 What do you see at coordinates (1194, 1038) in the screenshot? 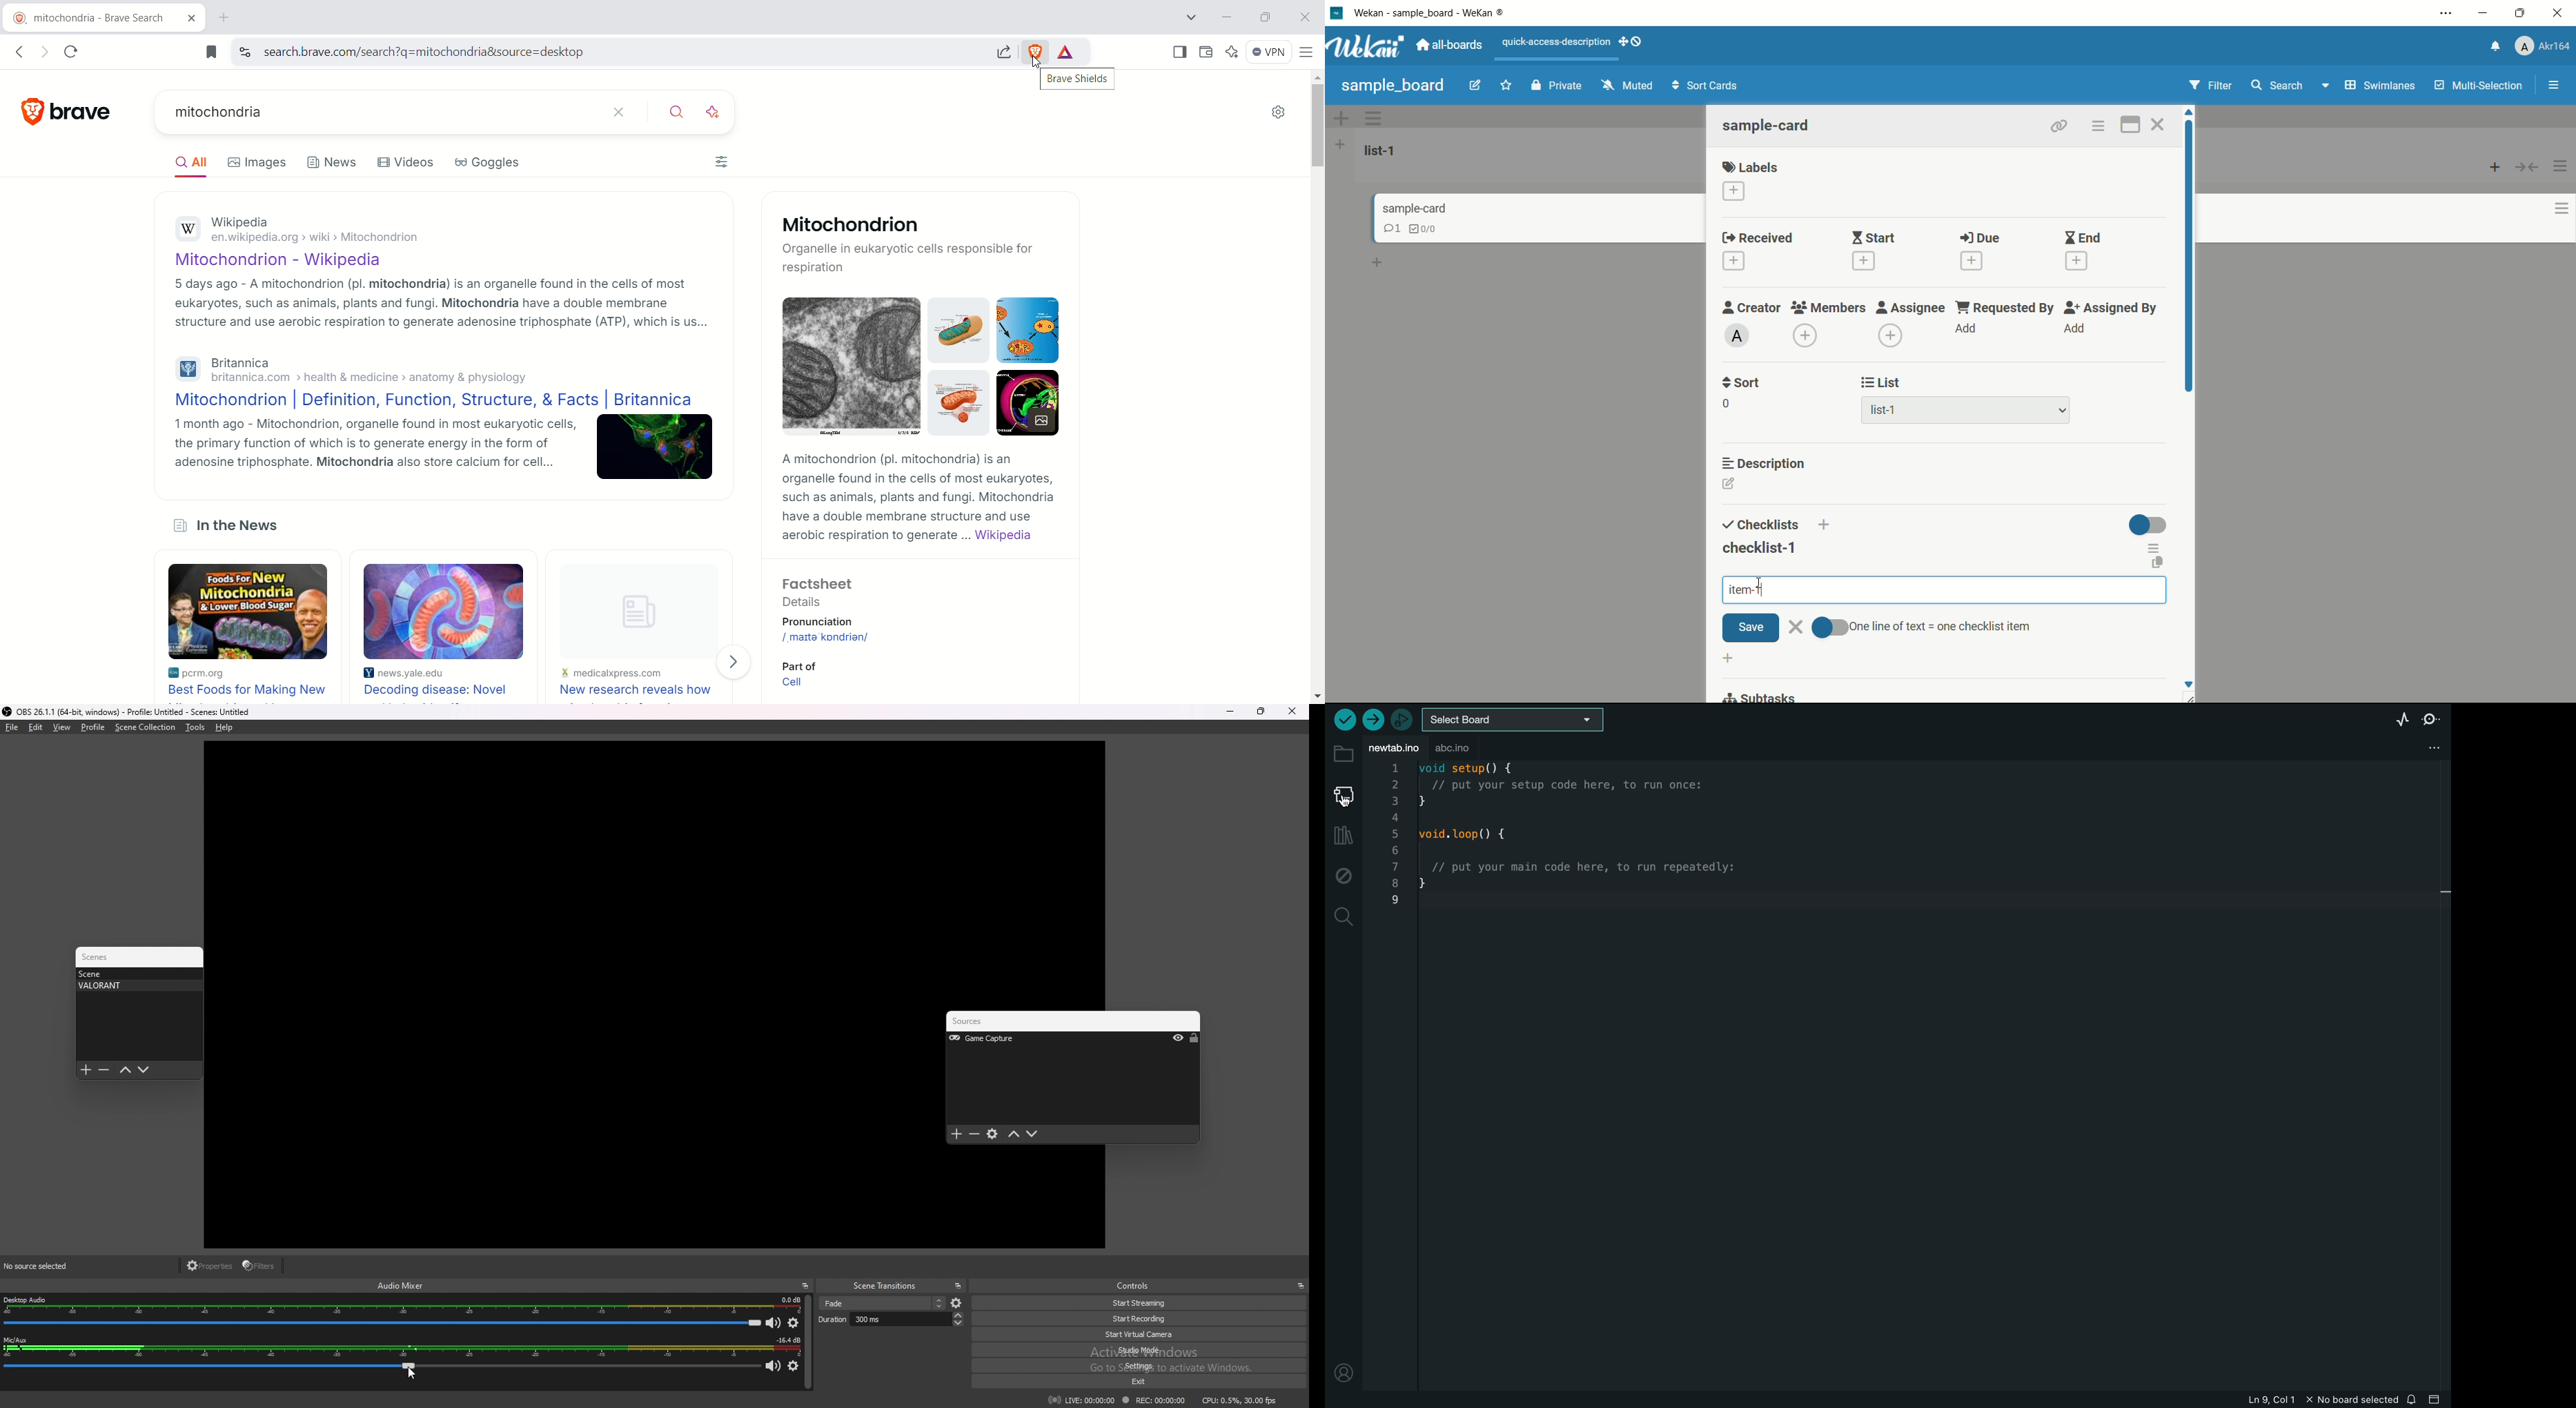
I see `lock` at bounding box center [1194, 1038].